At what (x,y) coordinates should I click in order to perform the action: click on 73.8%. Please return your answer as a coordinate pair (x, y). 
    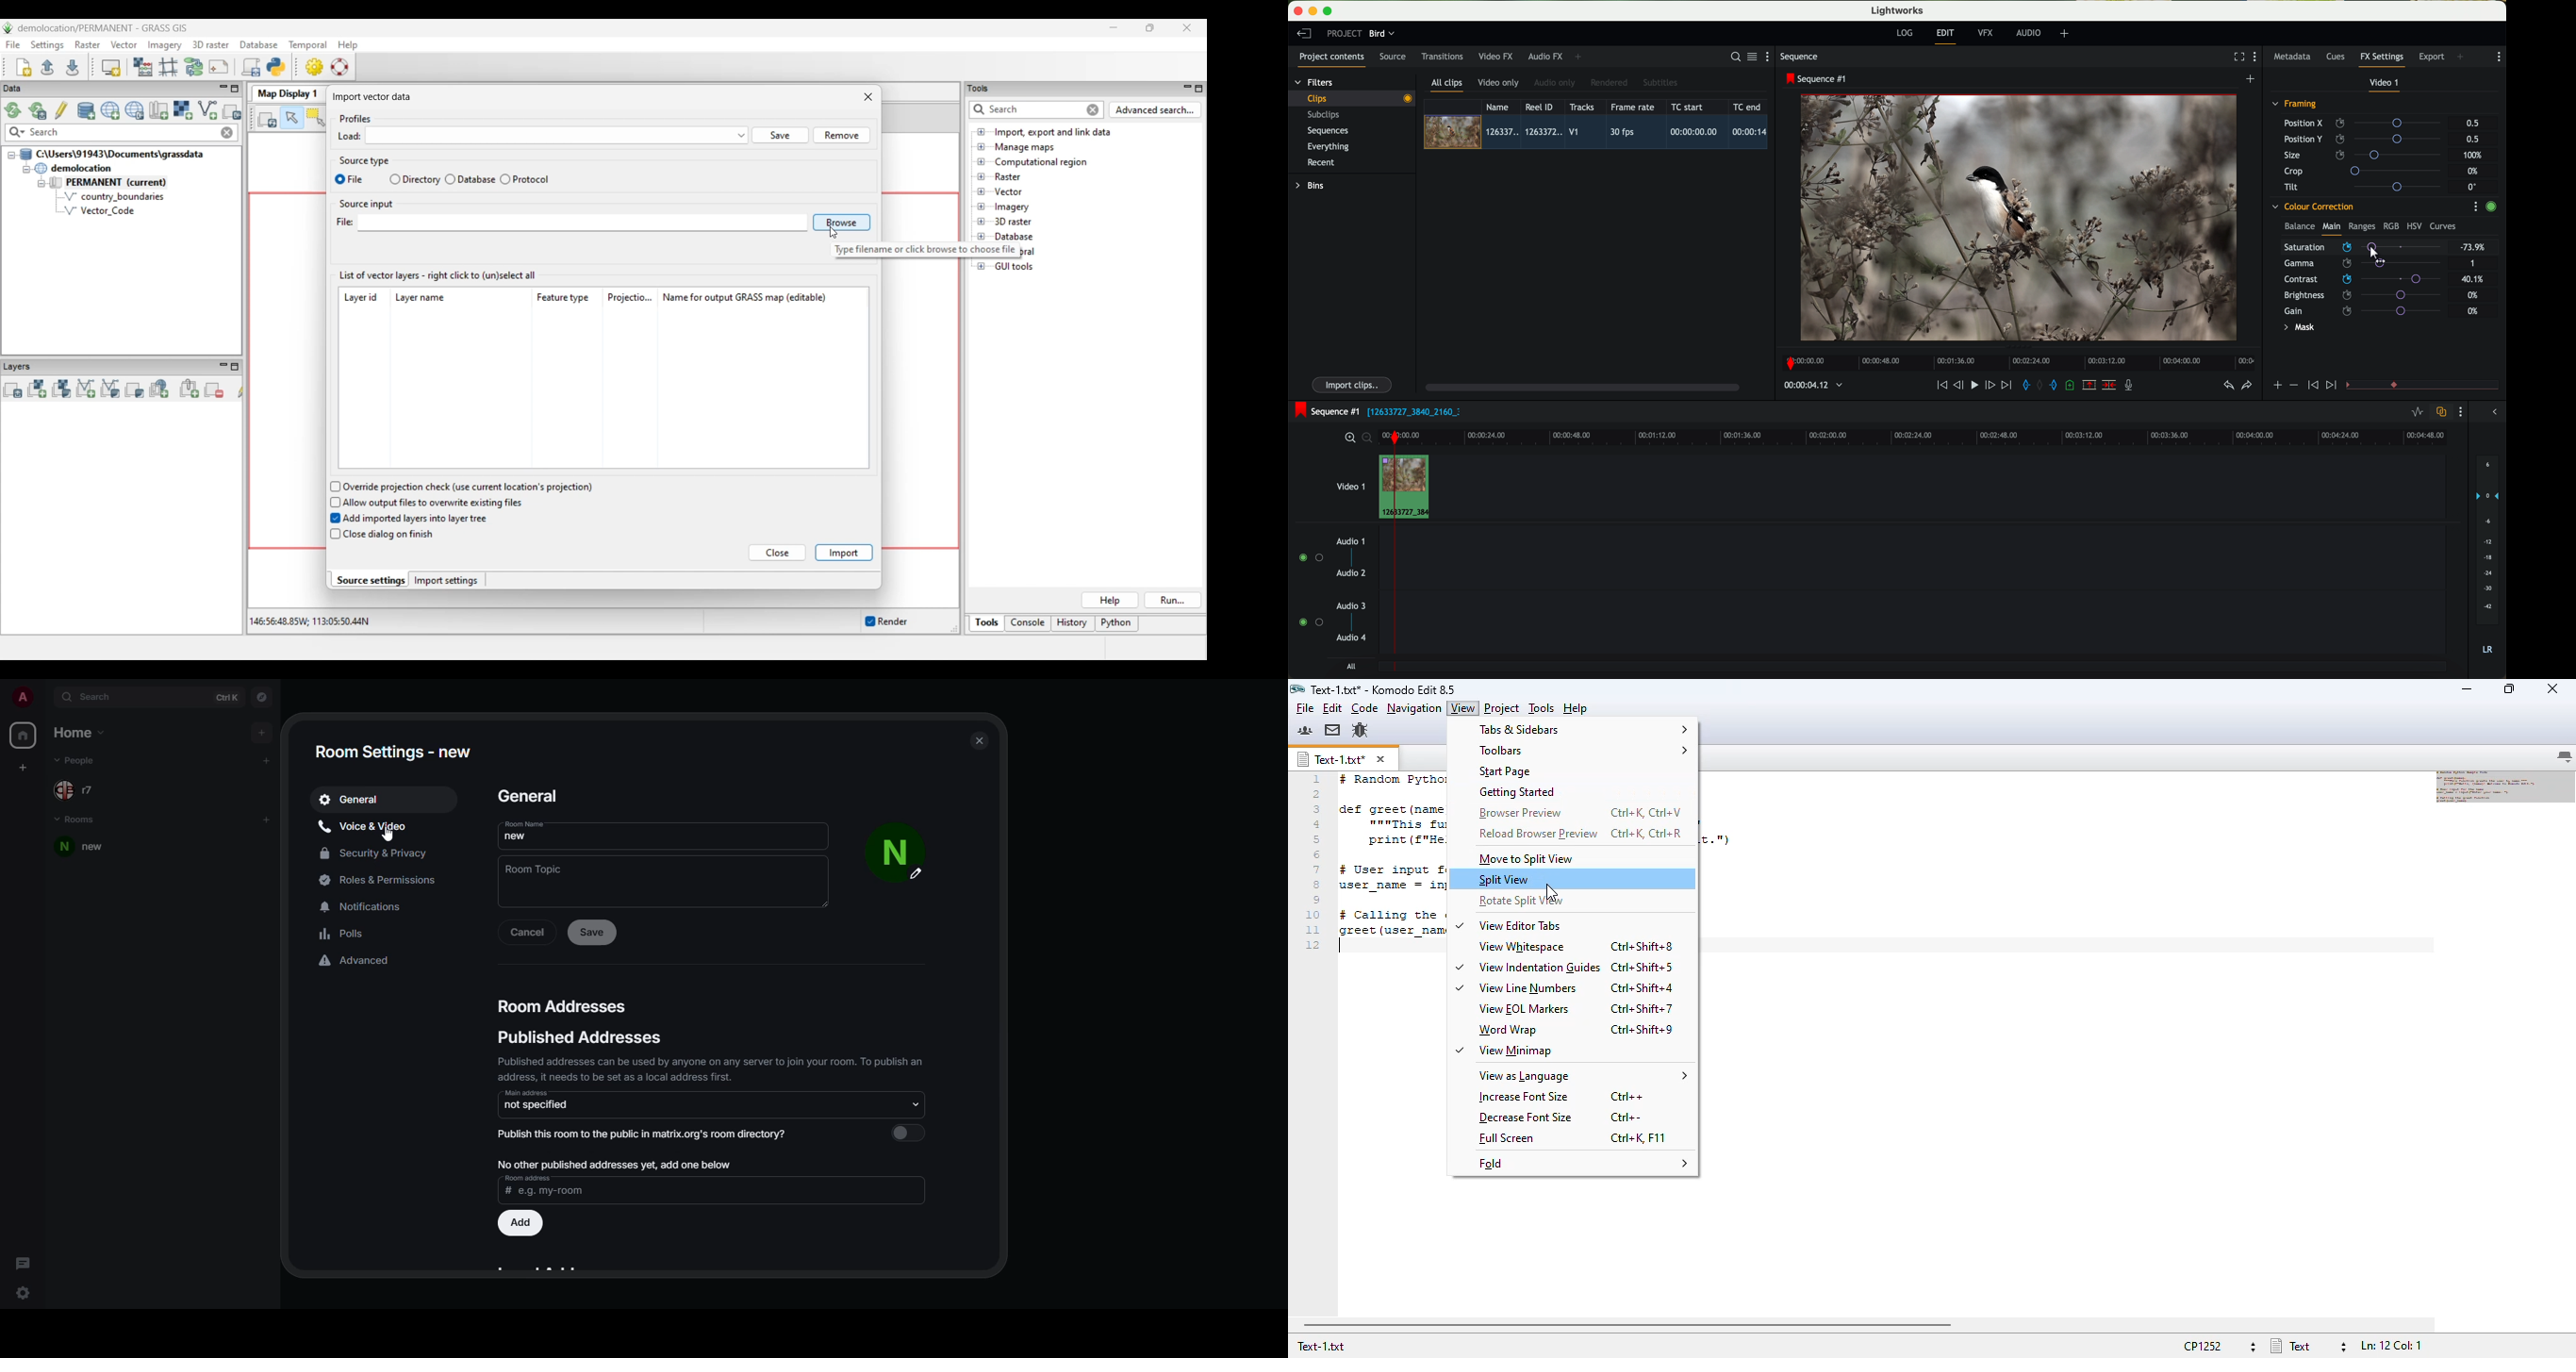
    Looking at the image, I should click on (2474, 248).